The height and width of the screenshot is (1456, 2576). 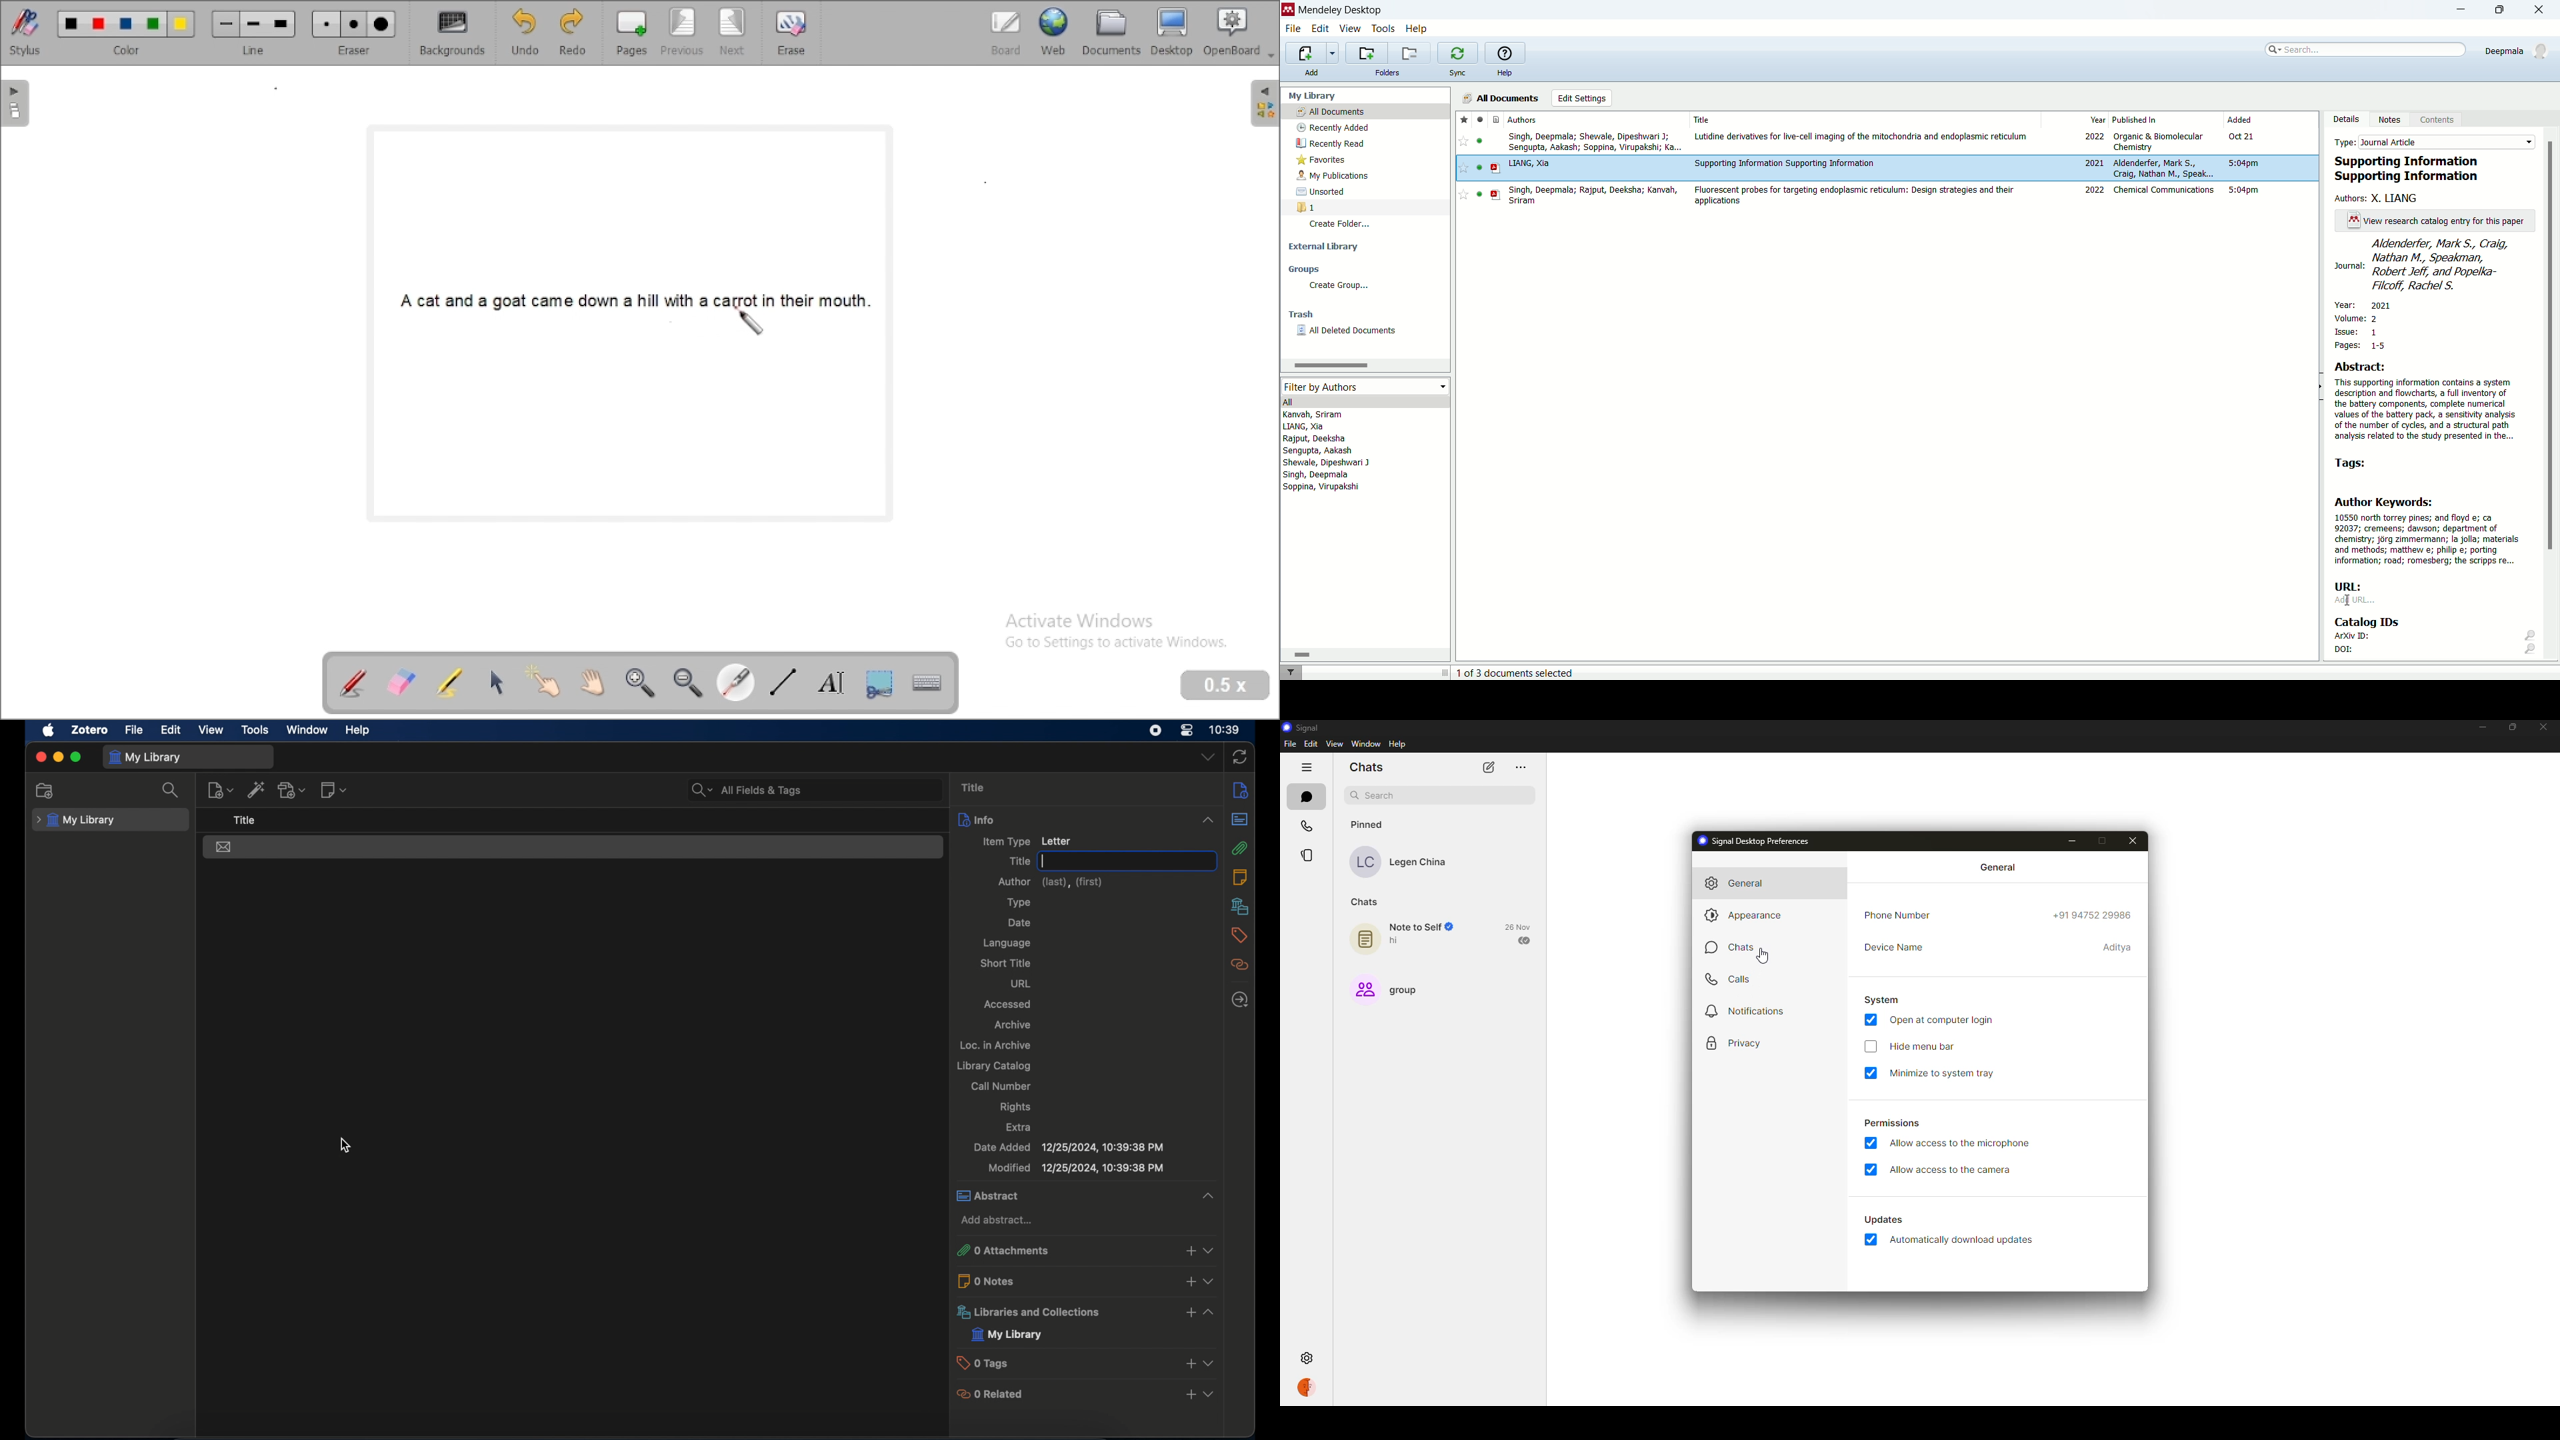 What do you see at coordinates (1326, 160) in the screenshot?
I see `favorites` at bounding box center [1326, 160].